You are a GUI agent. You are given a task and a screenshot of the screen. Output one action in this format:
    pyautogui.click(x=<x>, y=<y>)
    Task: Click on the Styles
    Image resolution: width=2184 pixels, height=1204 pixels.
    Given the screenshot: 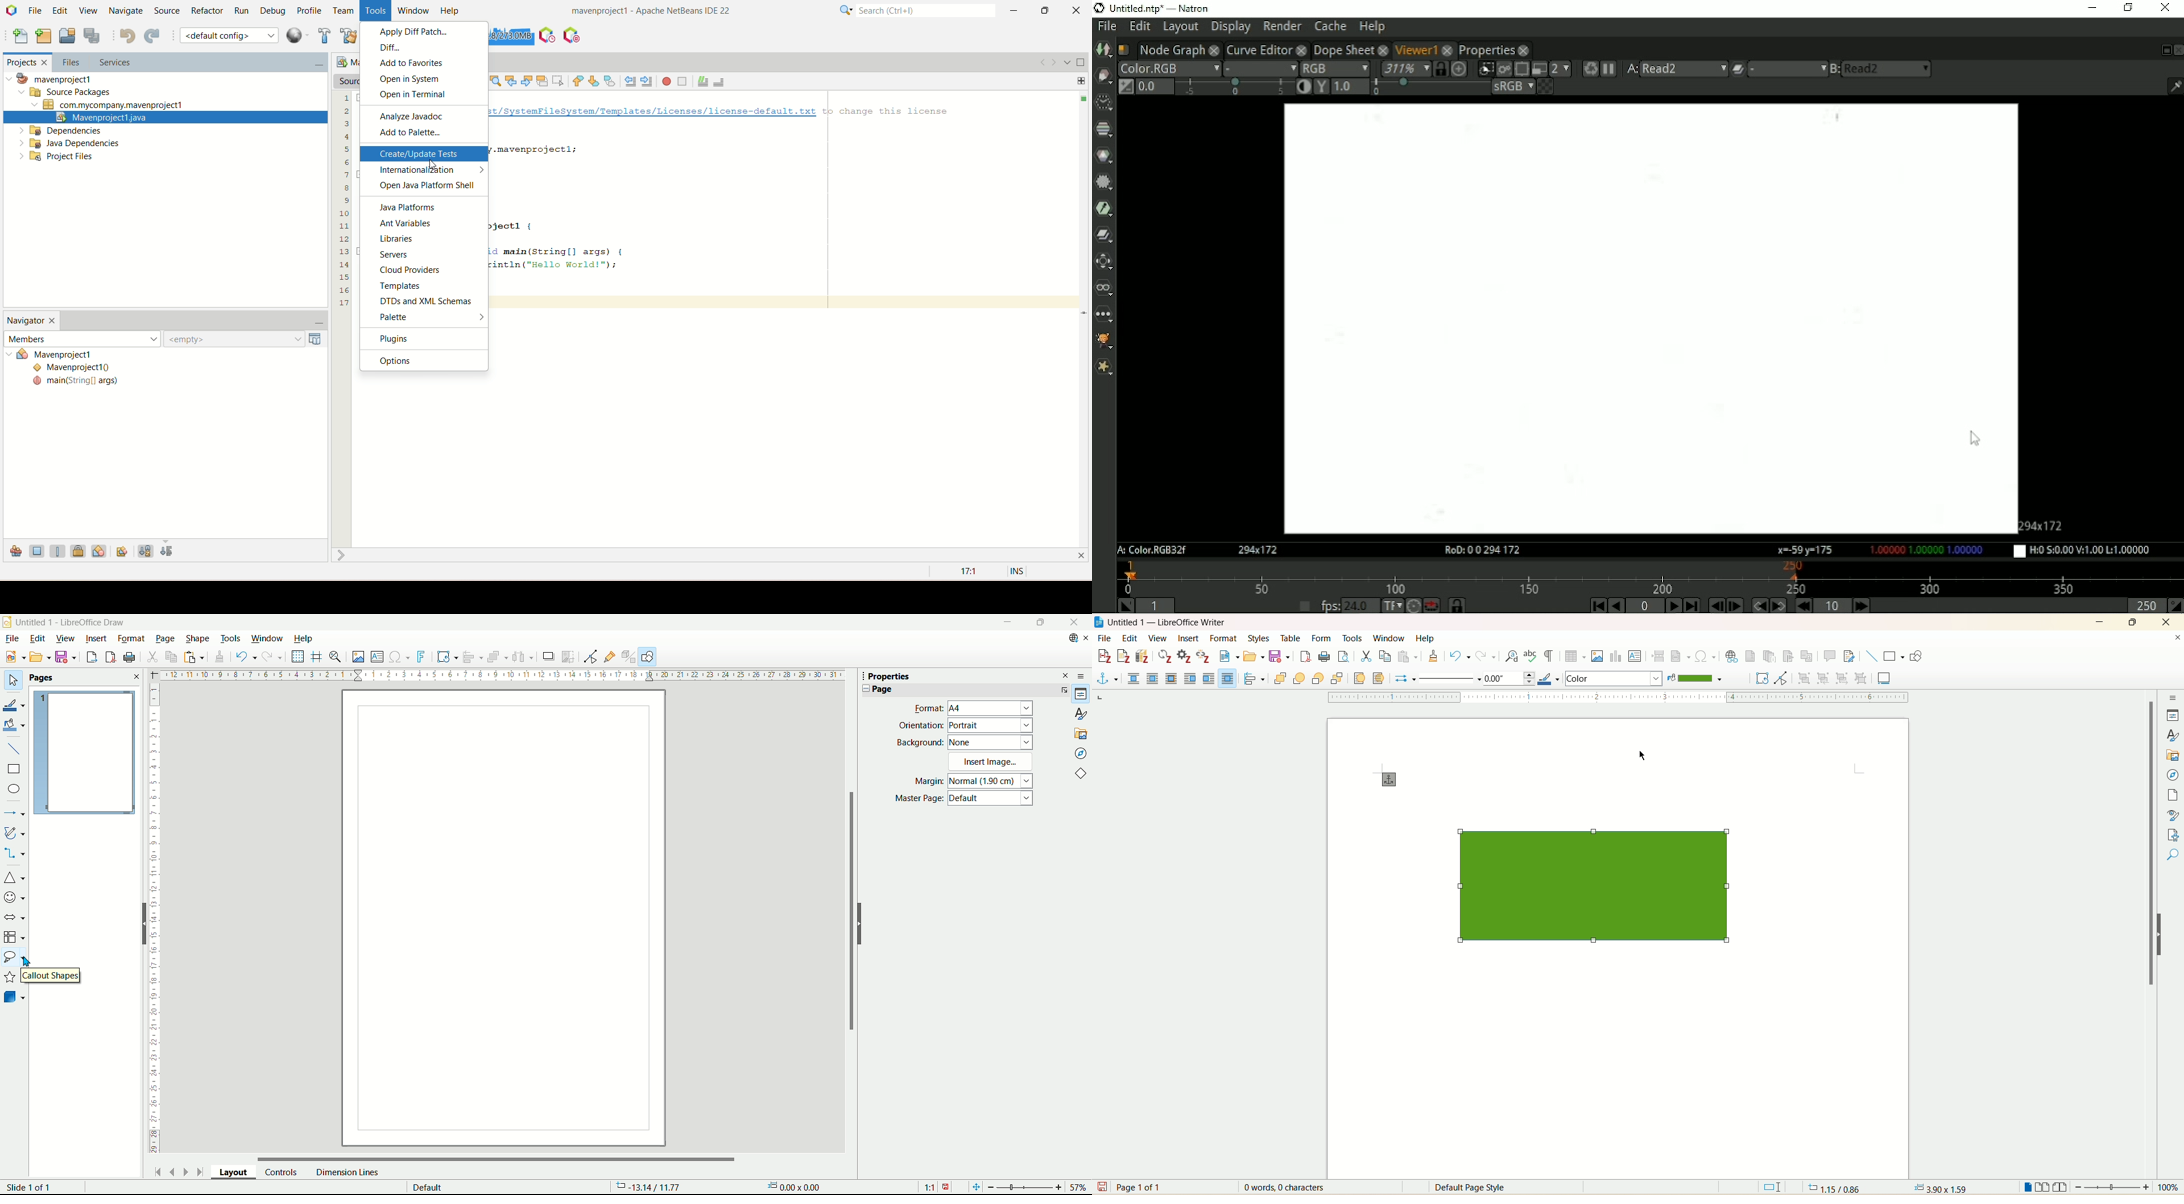 What is the action you would take?
    pyautogui.click(x=1081, y=714)
    